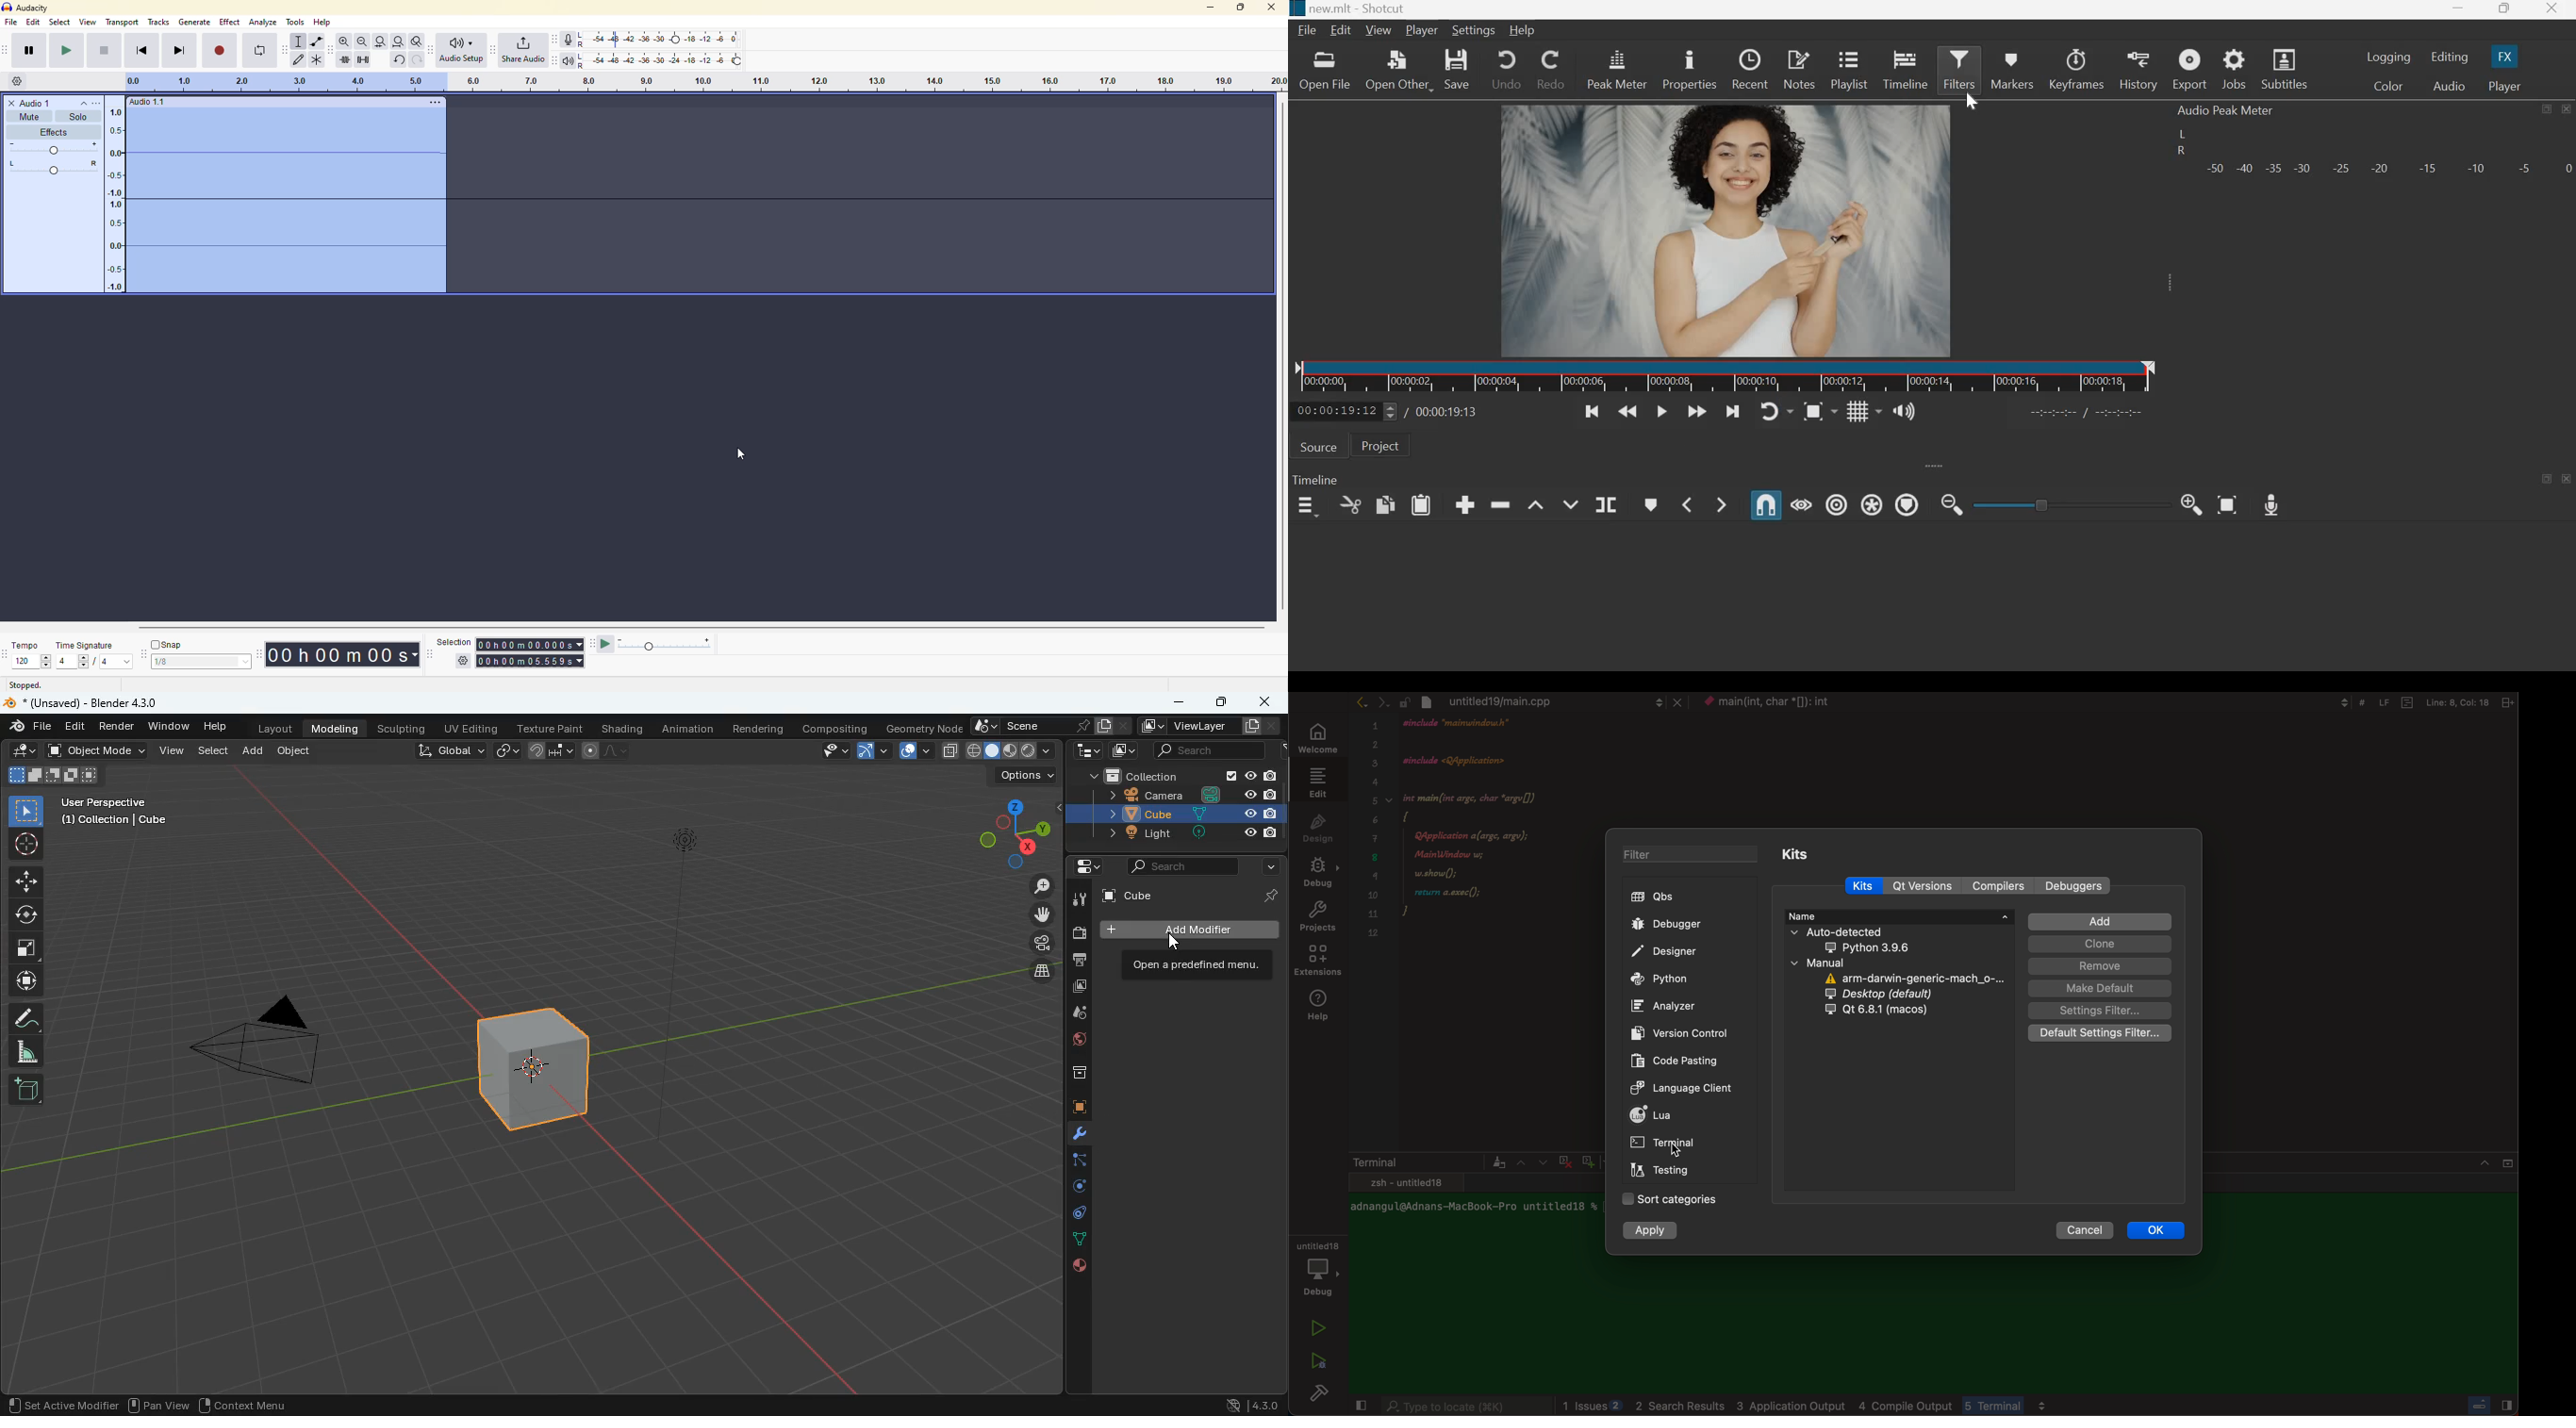 Image resolution: width=2576 pixels, height=1428 pixels. Describe the element at coordinates (2191, 504) in the screenshot. I see ` Zoom Timeline in` at that location.